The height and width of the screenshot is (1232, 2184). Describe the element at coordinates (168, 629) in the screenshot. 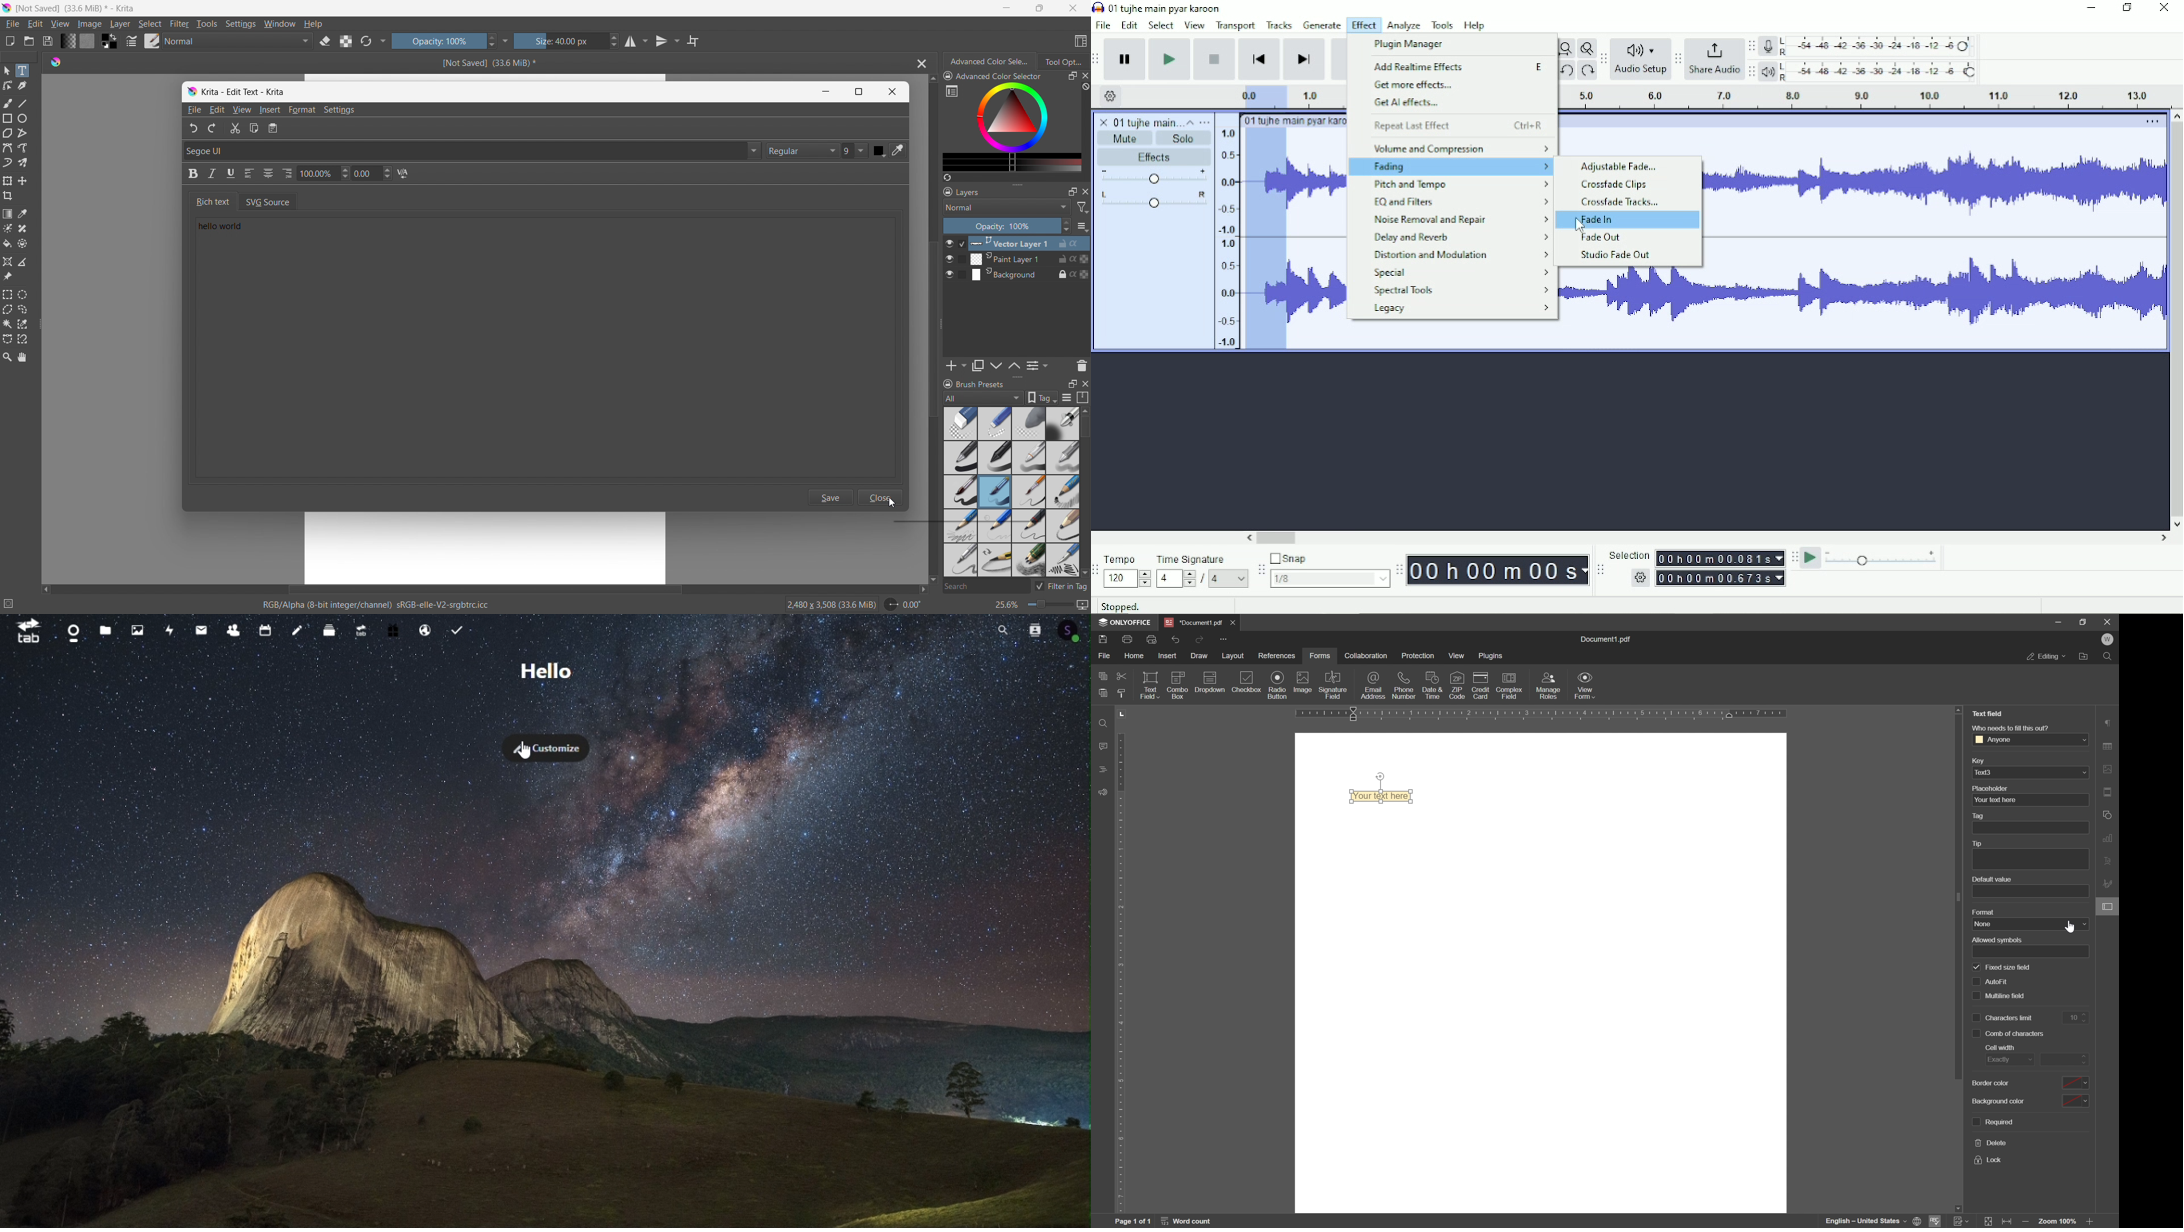

I see `Activity` at that location.